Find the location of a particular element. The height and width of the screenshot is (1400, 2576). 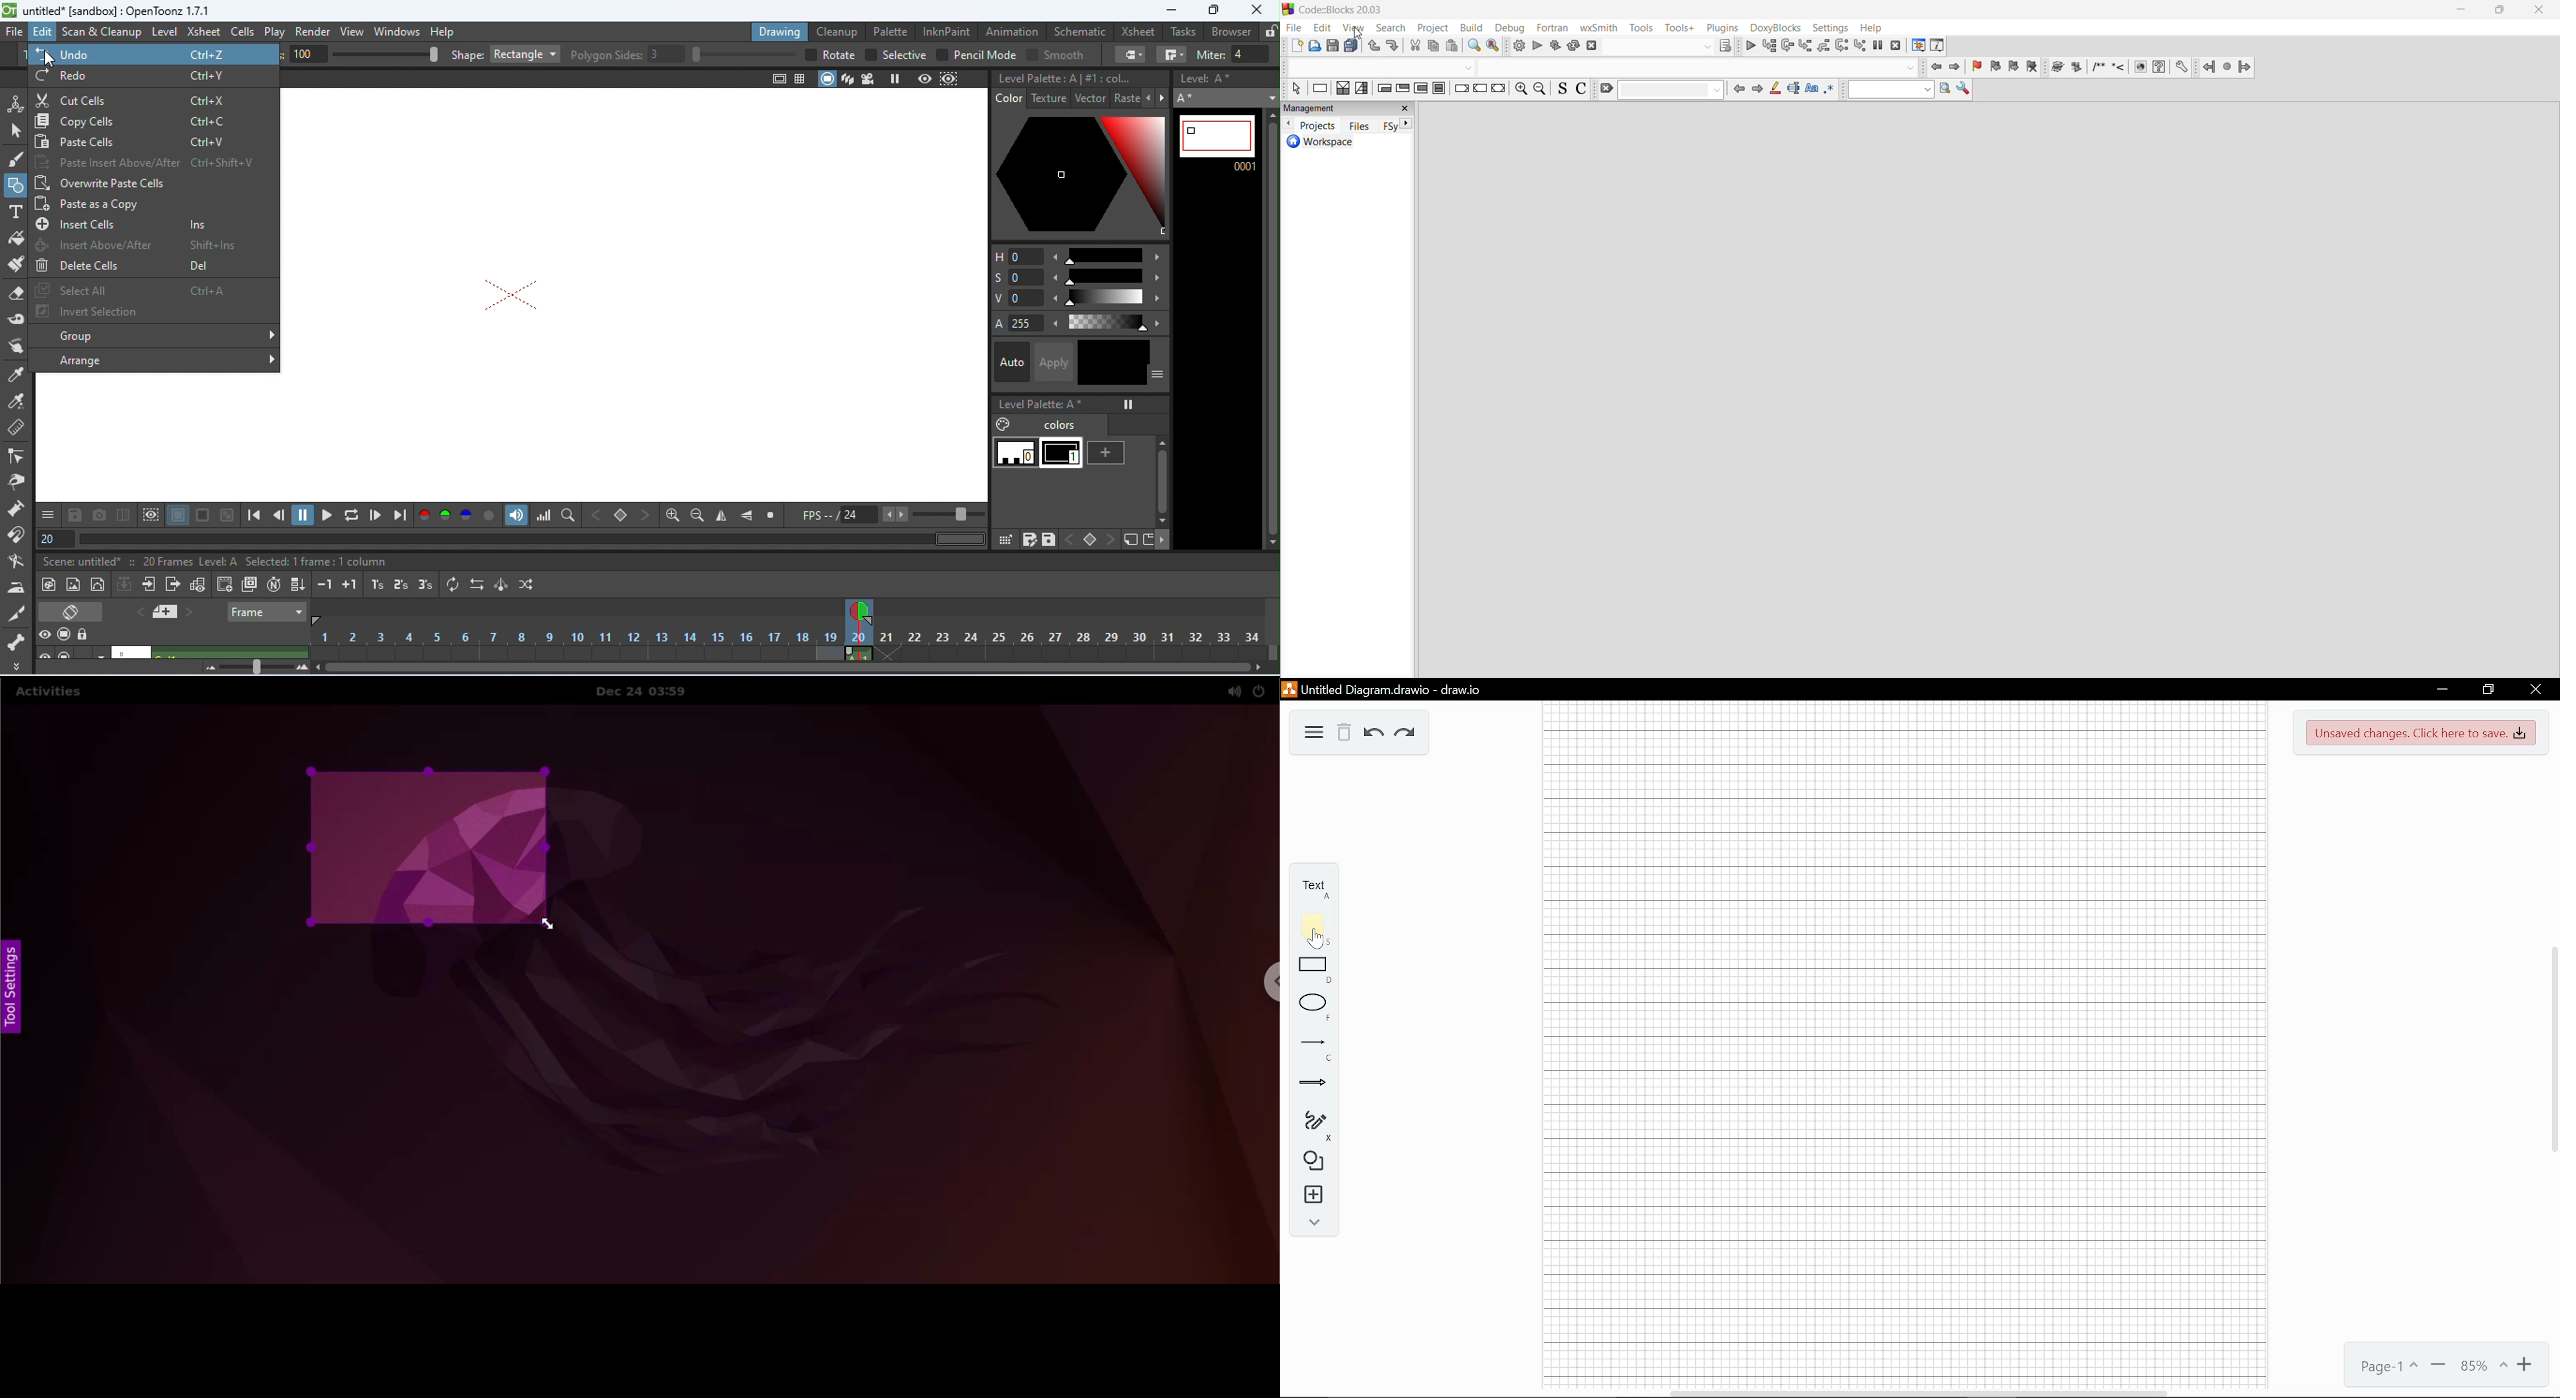

value is located at coordinates (1080, 299).